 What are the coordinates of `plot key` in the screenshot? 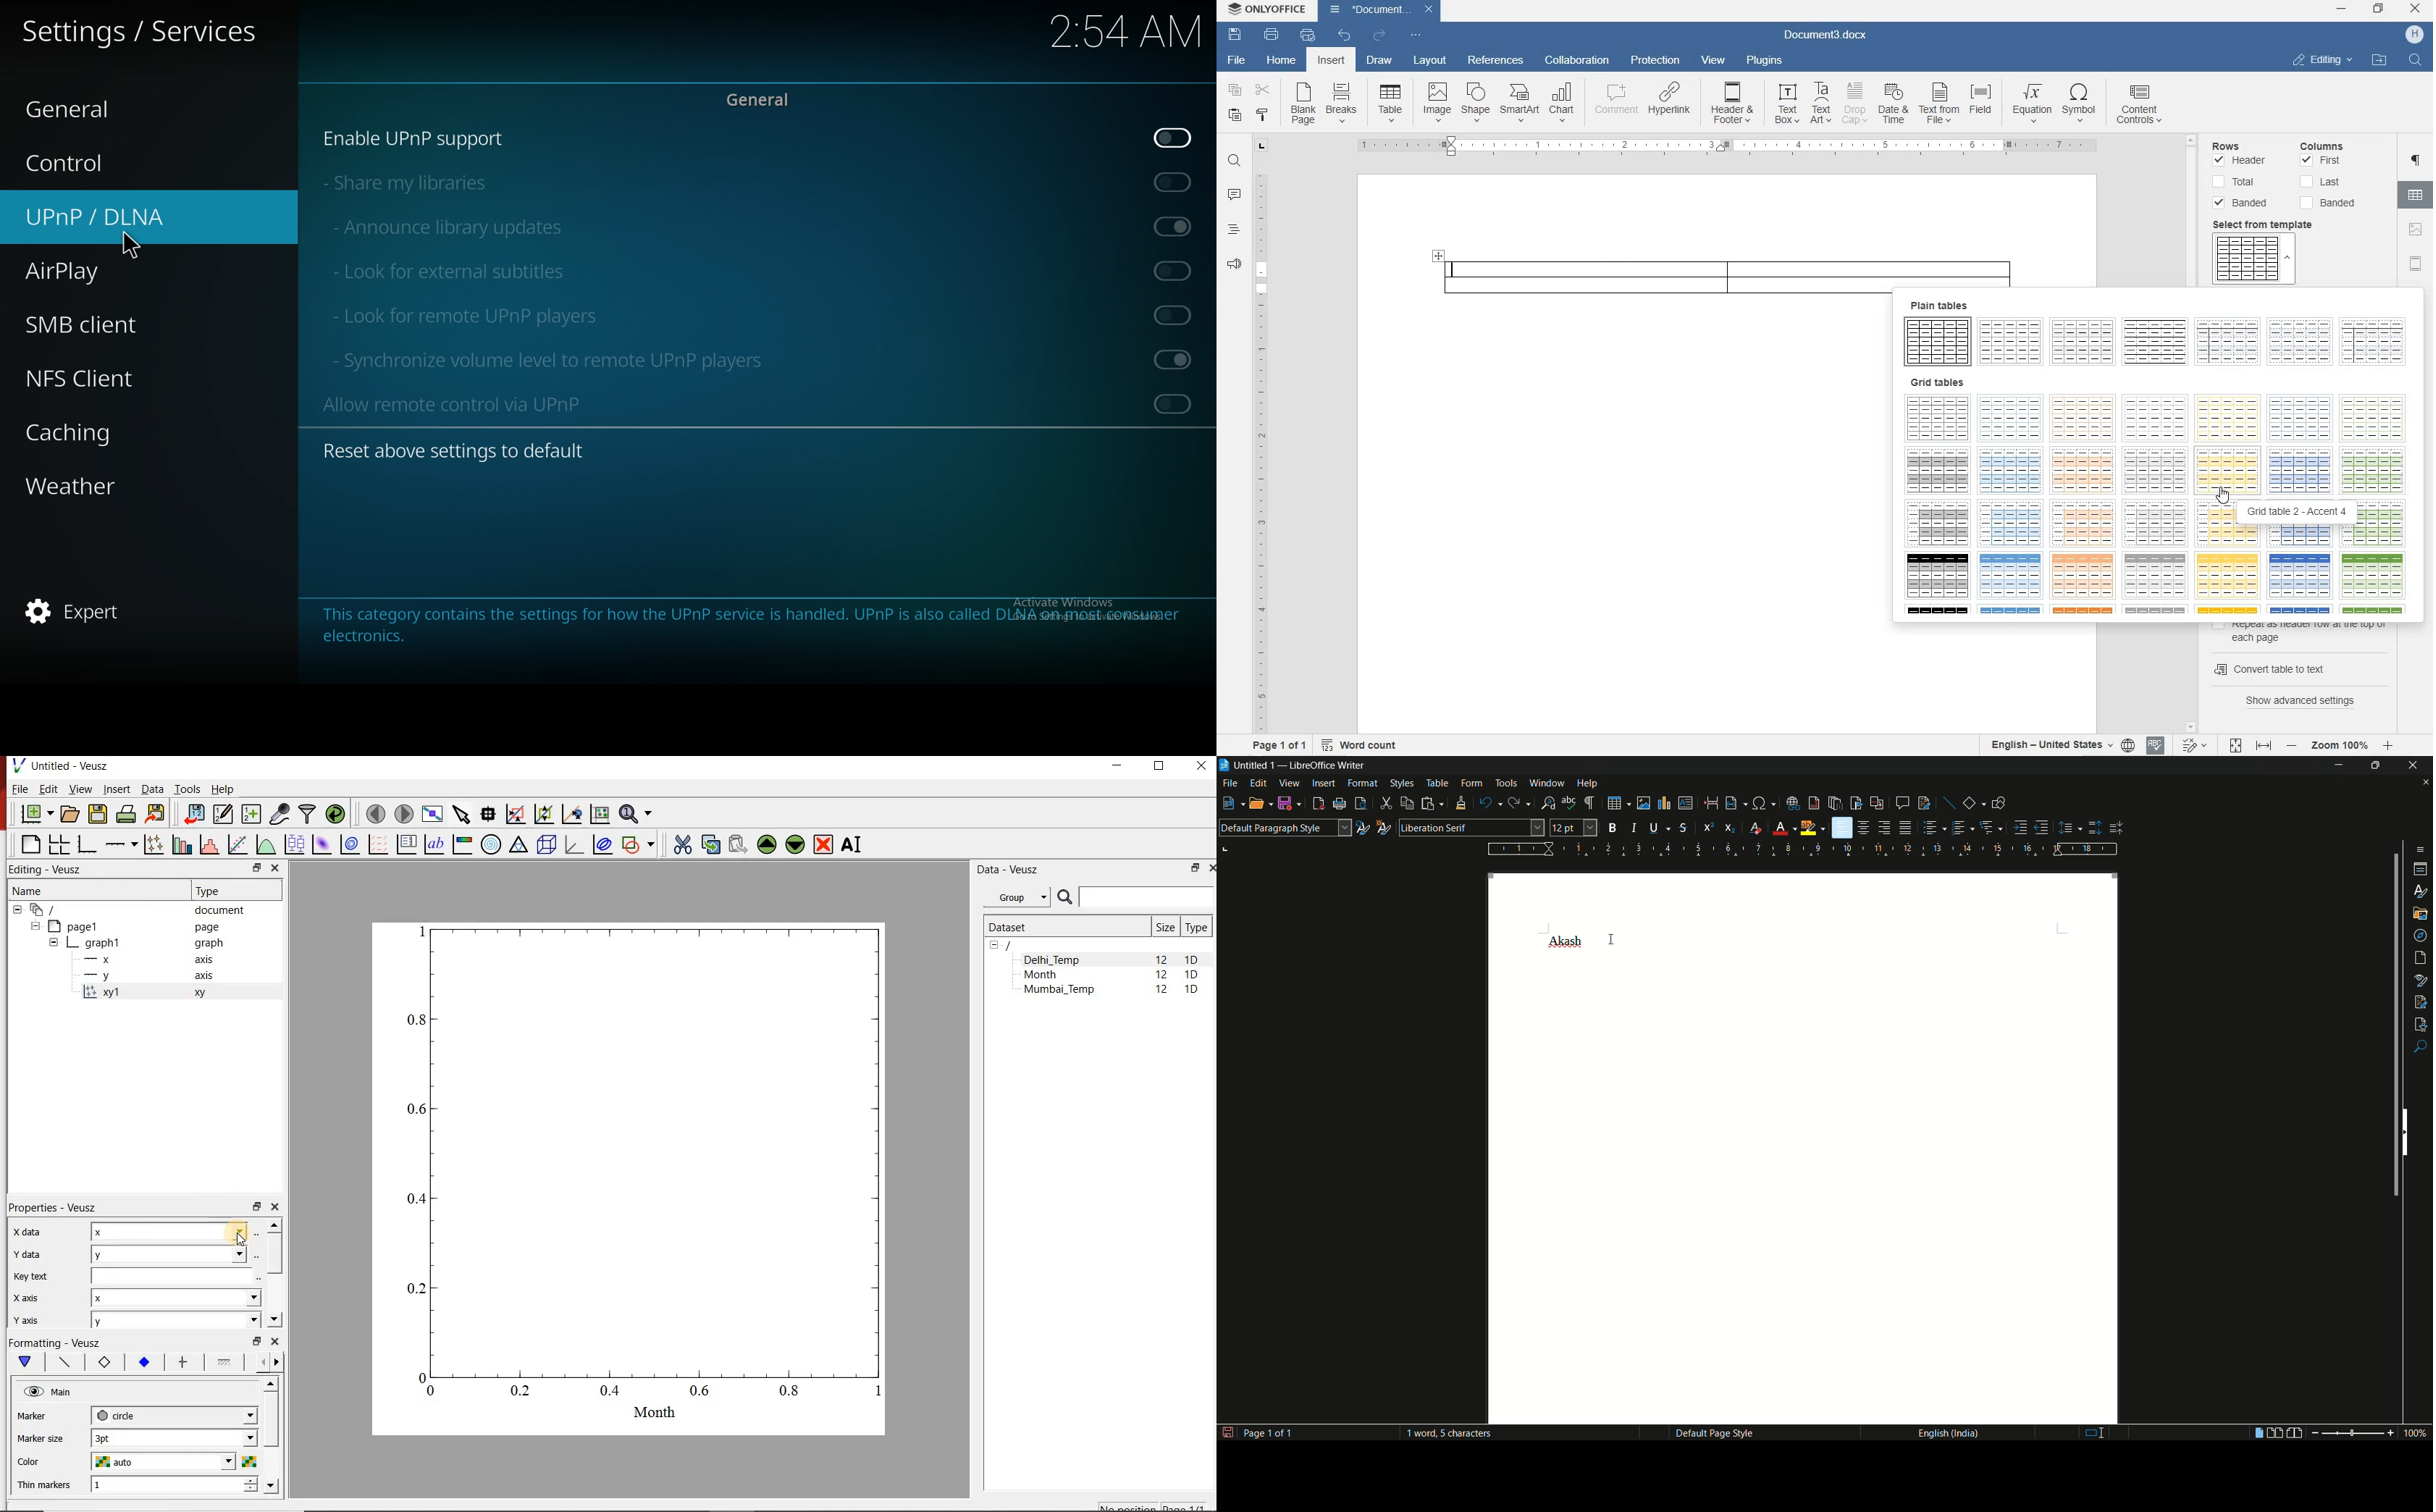 It's located at (406, 845).